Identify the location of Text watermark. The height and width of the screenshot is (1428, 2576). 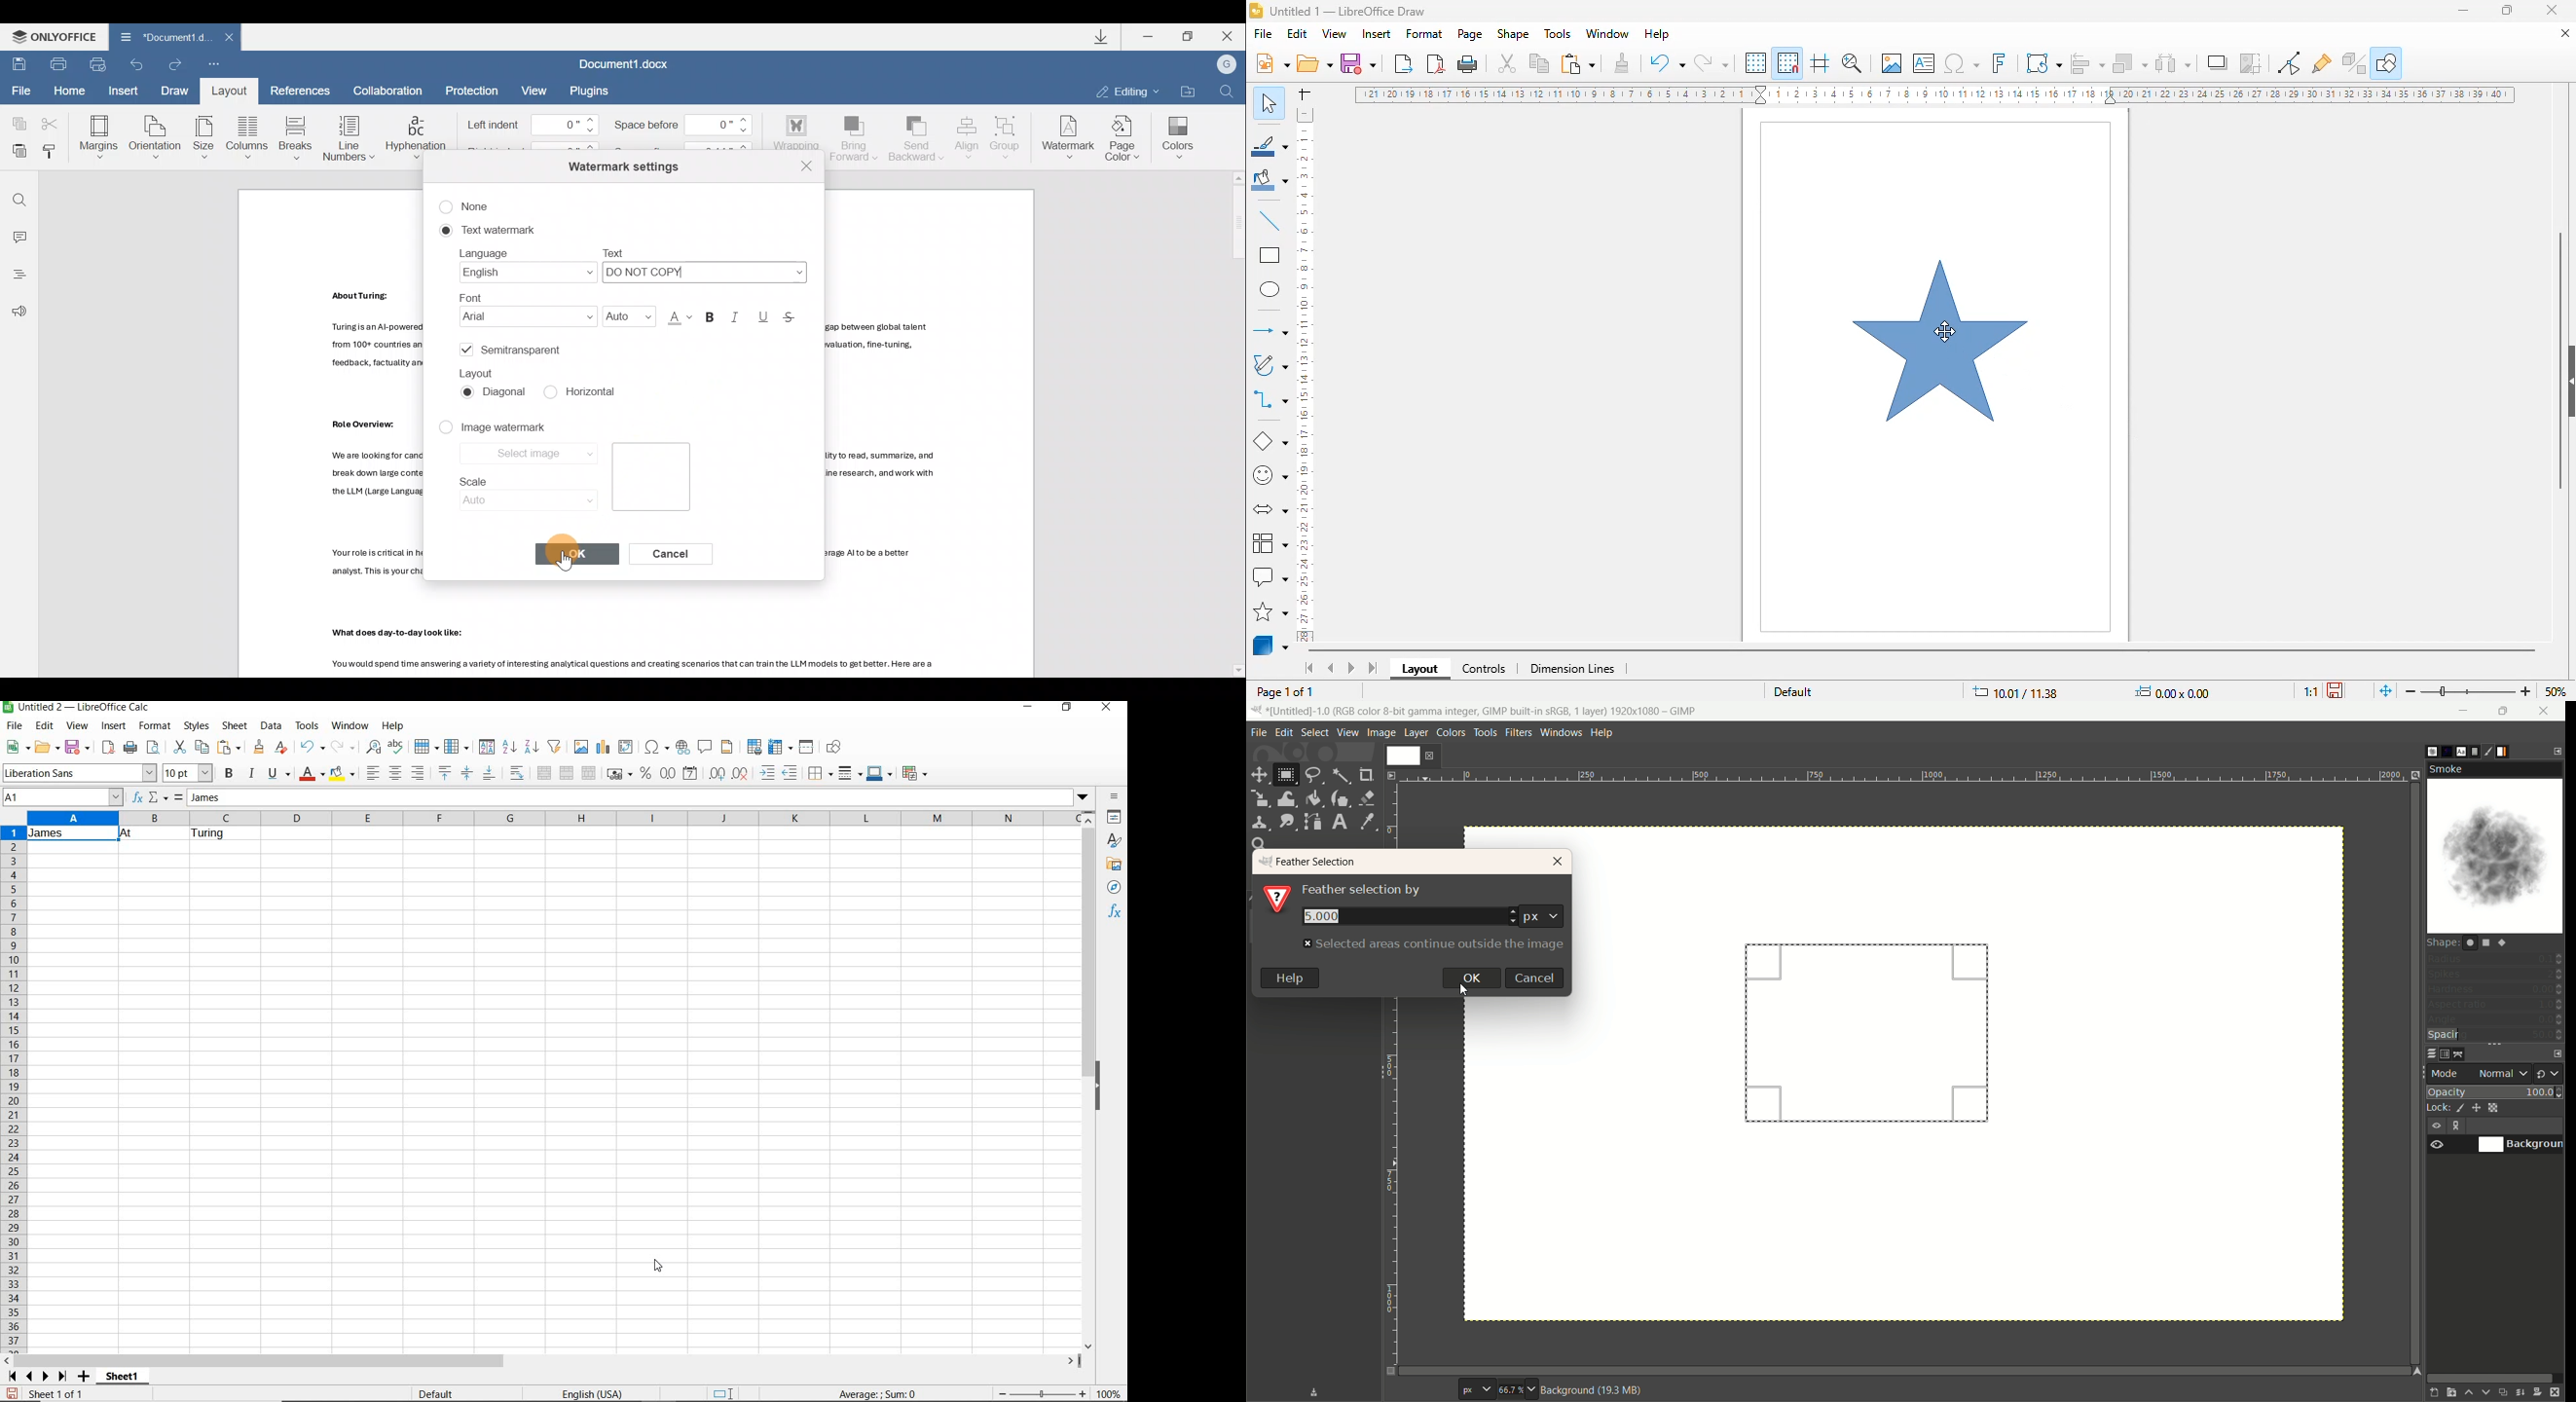
(484, 230).